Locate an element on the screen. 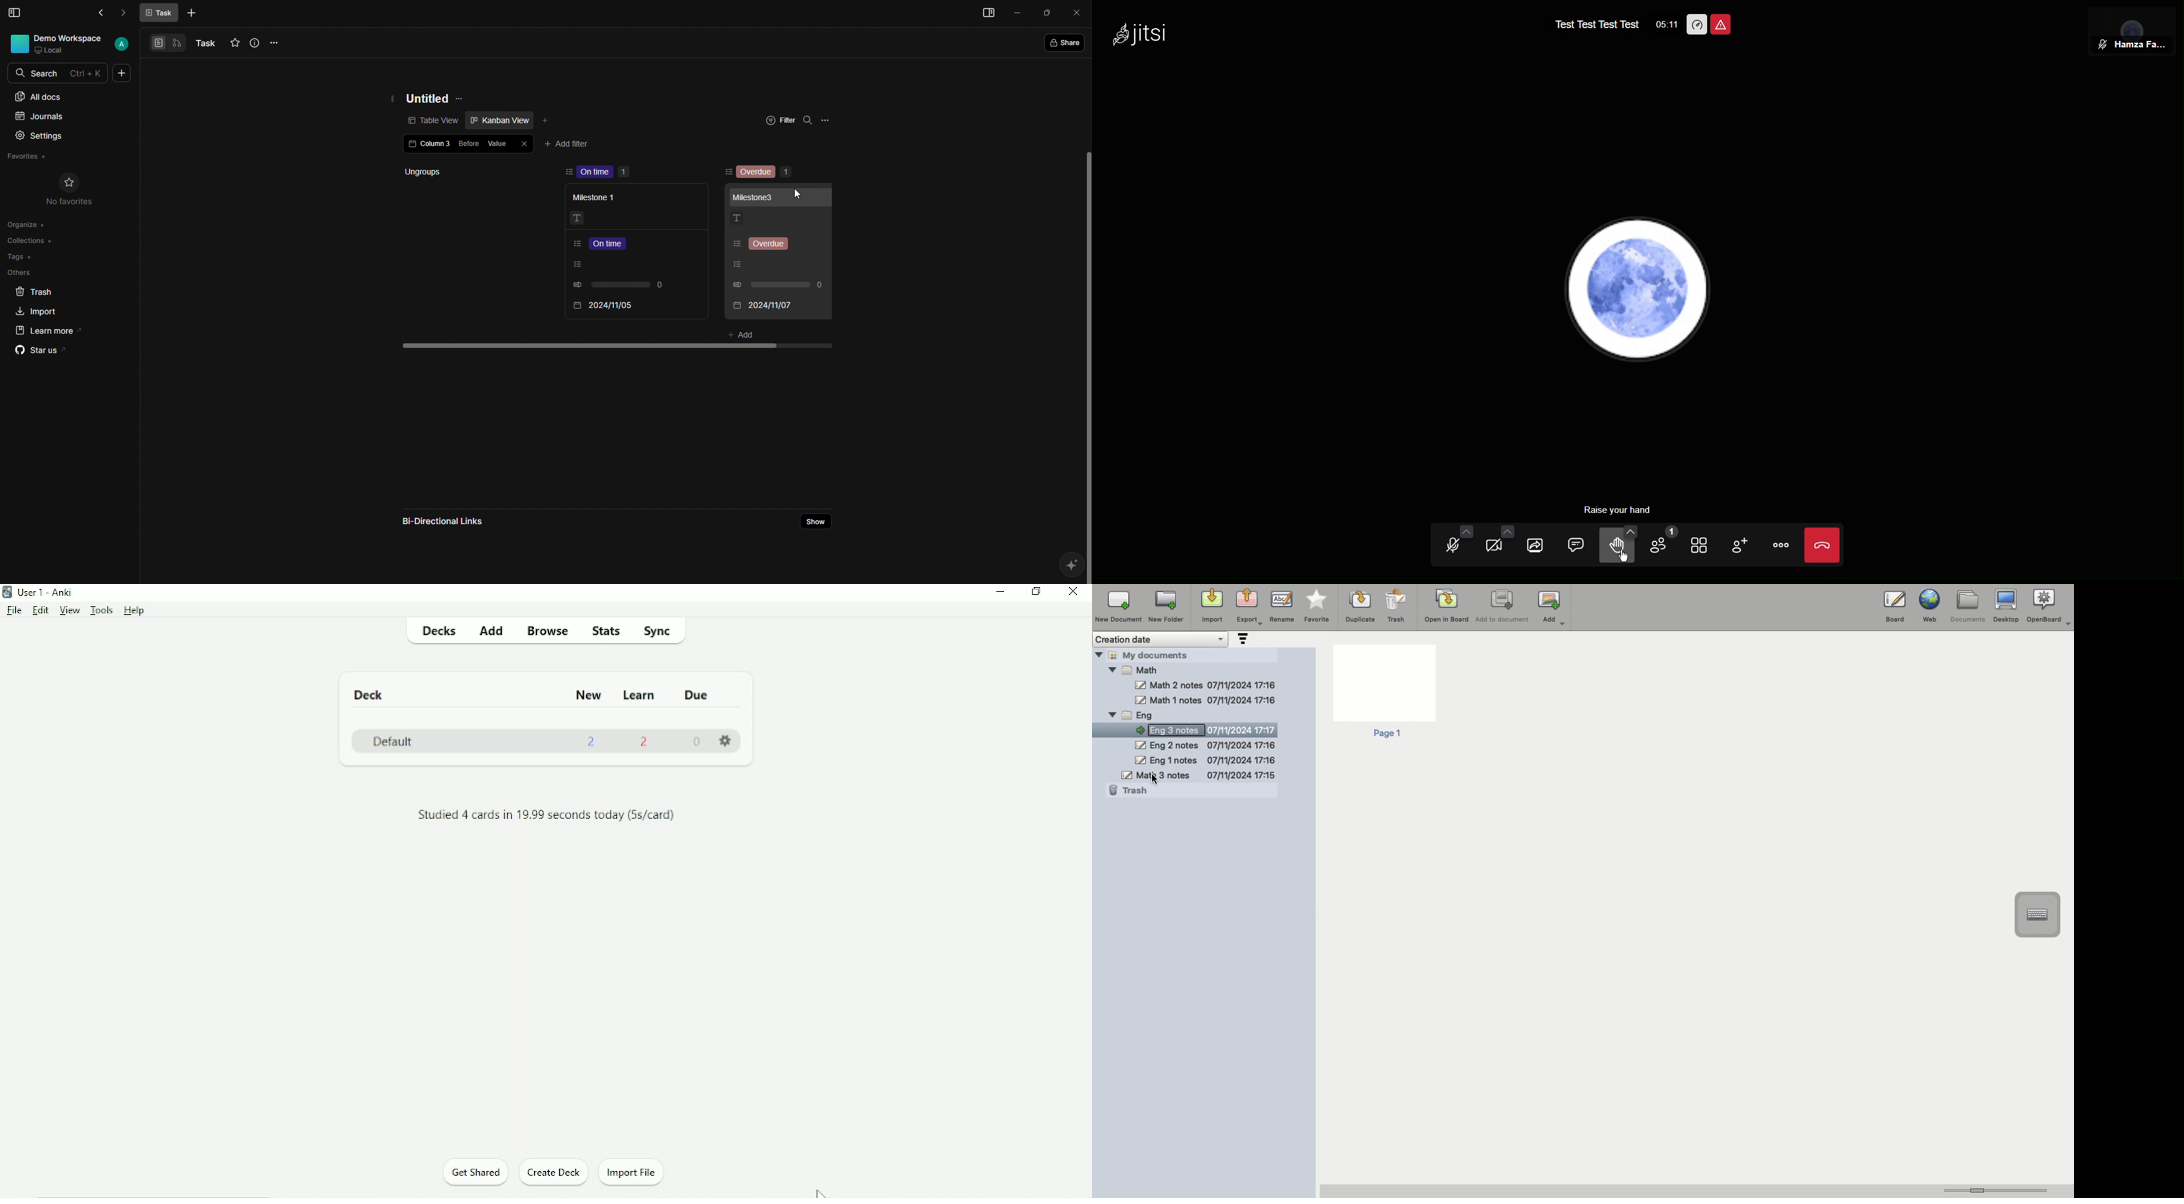 This screenshot has height=1204, width=2184. Open in board is located at coordinates (1447, 605).